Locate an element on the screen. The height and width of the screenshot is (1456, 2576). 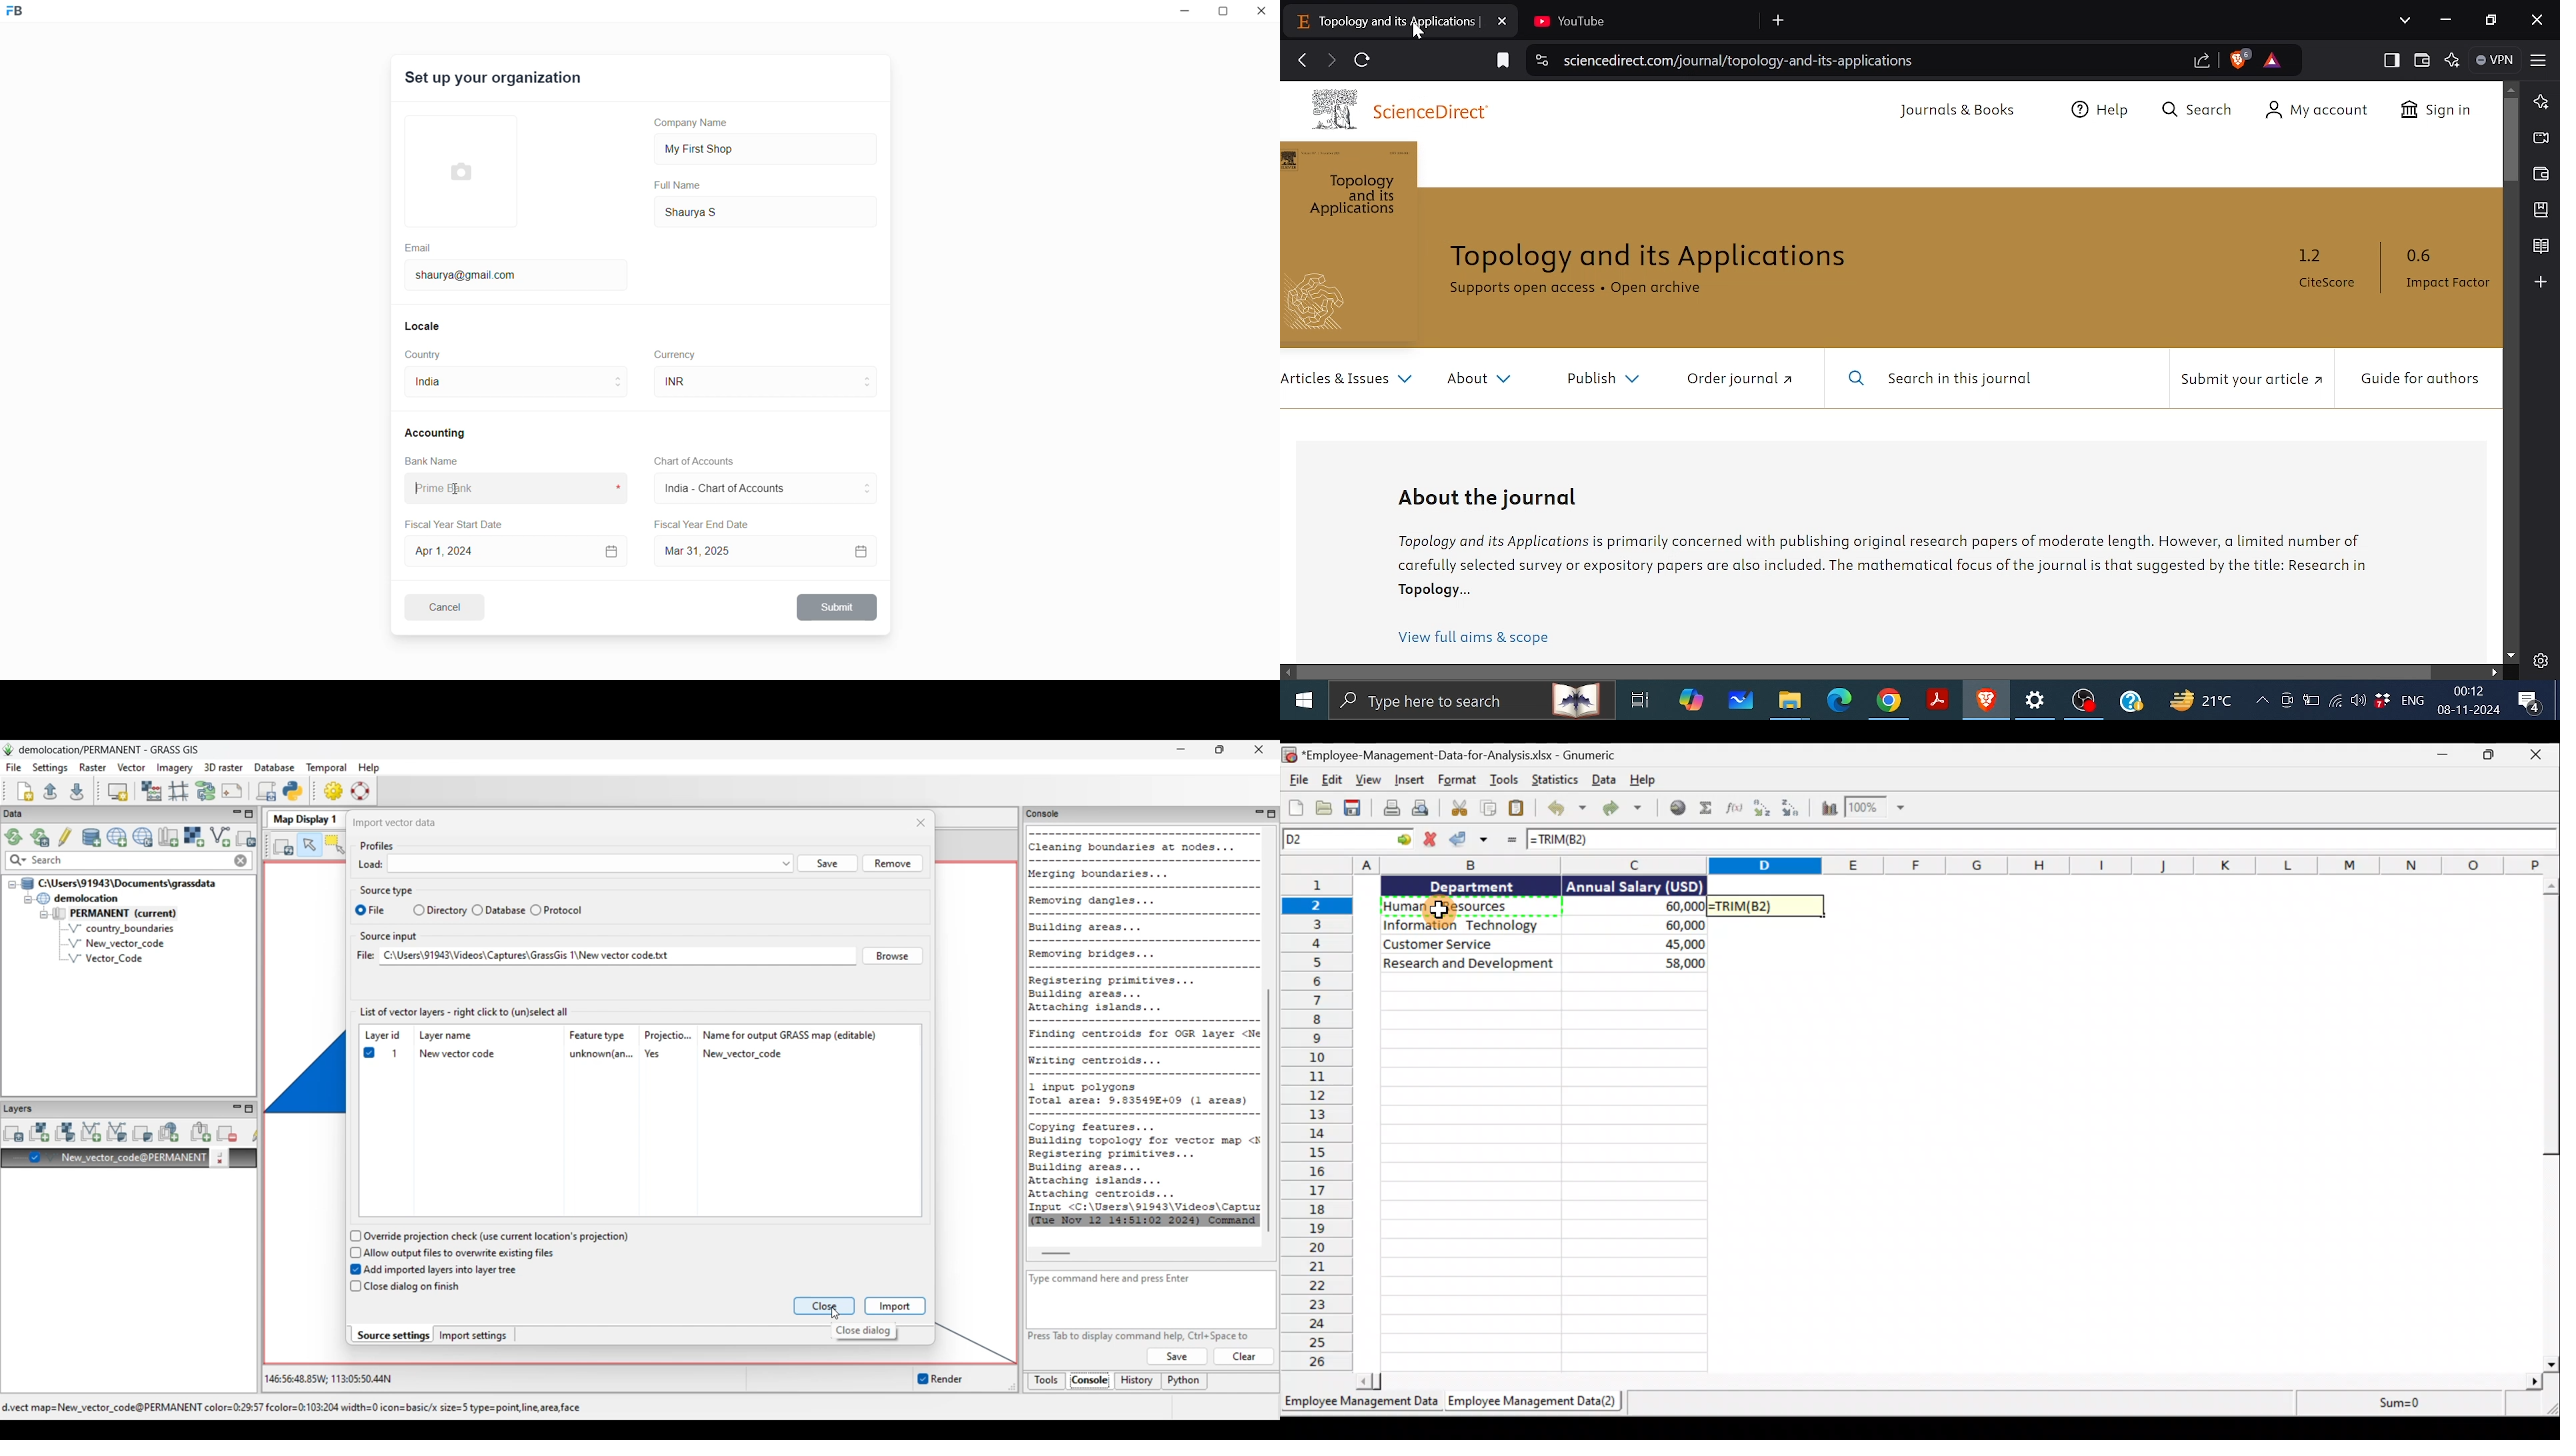
Minimise is located at coordinates (2441, 757).